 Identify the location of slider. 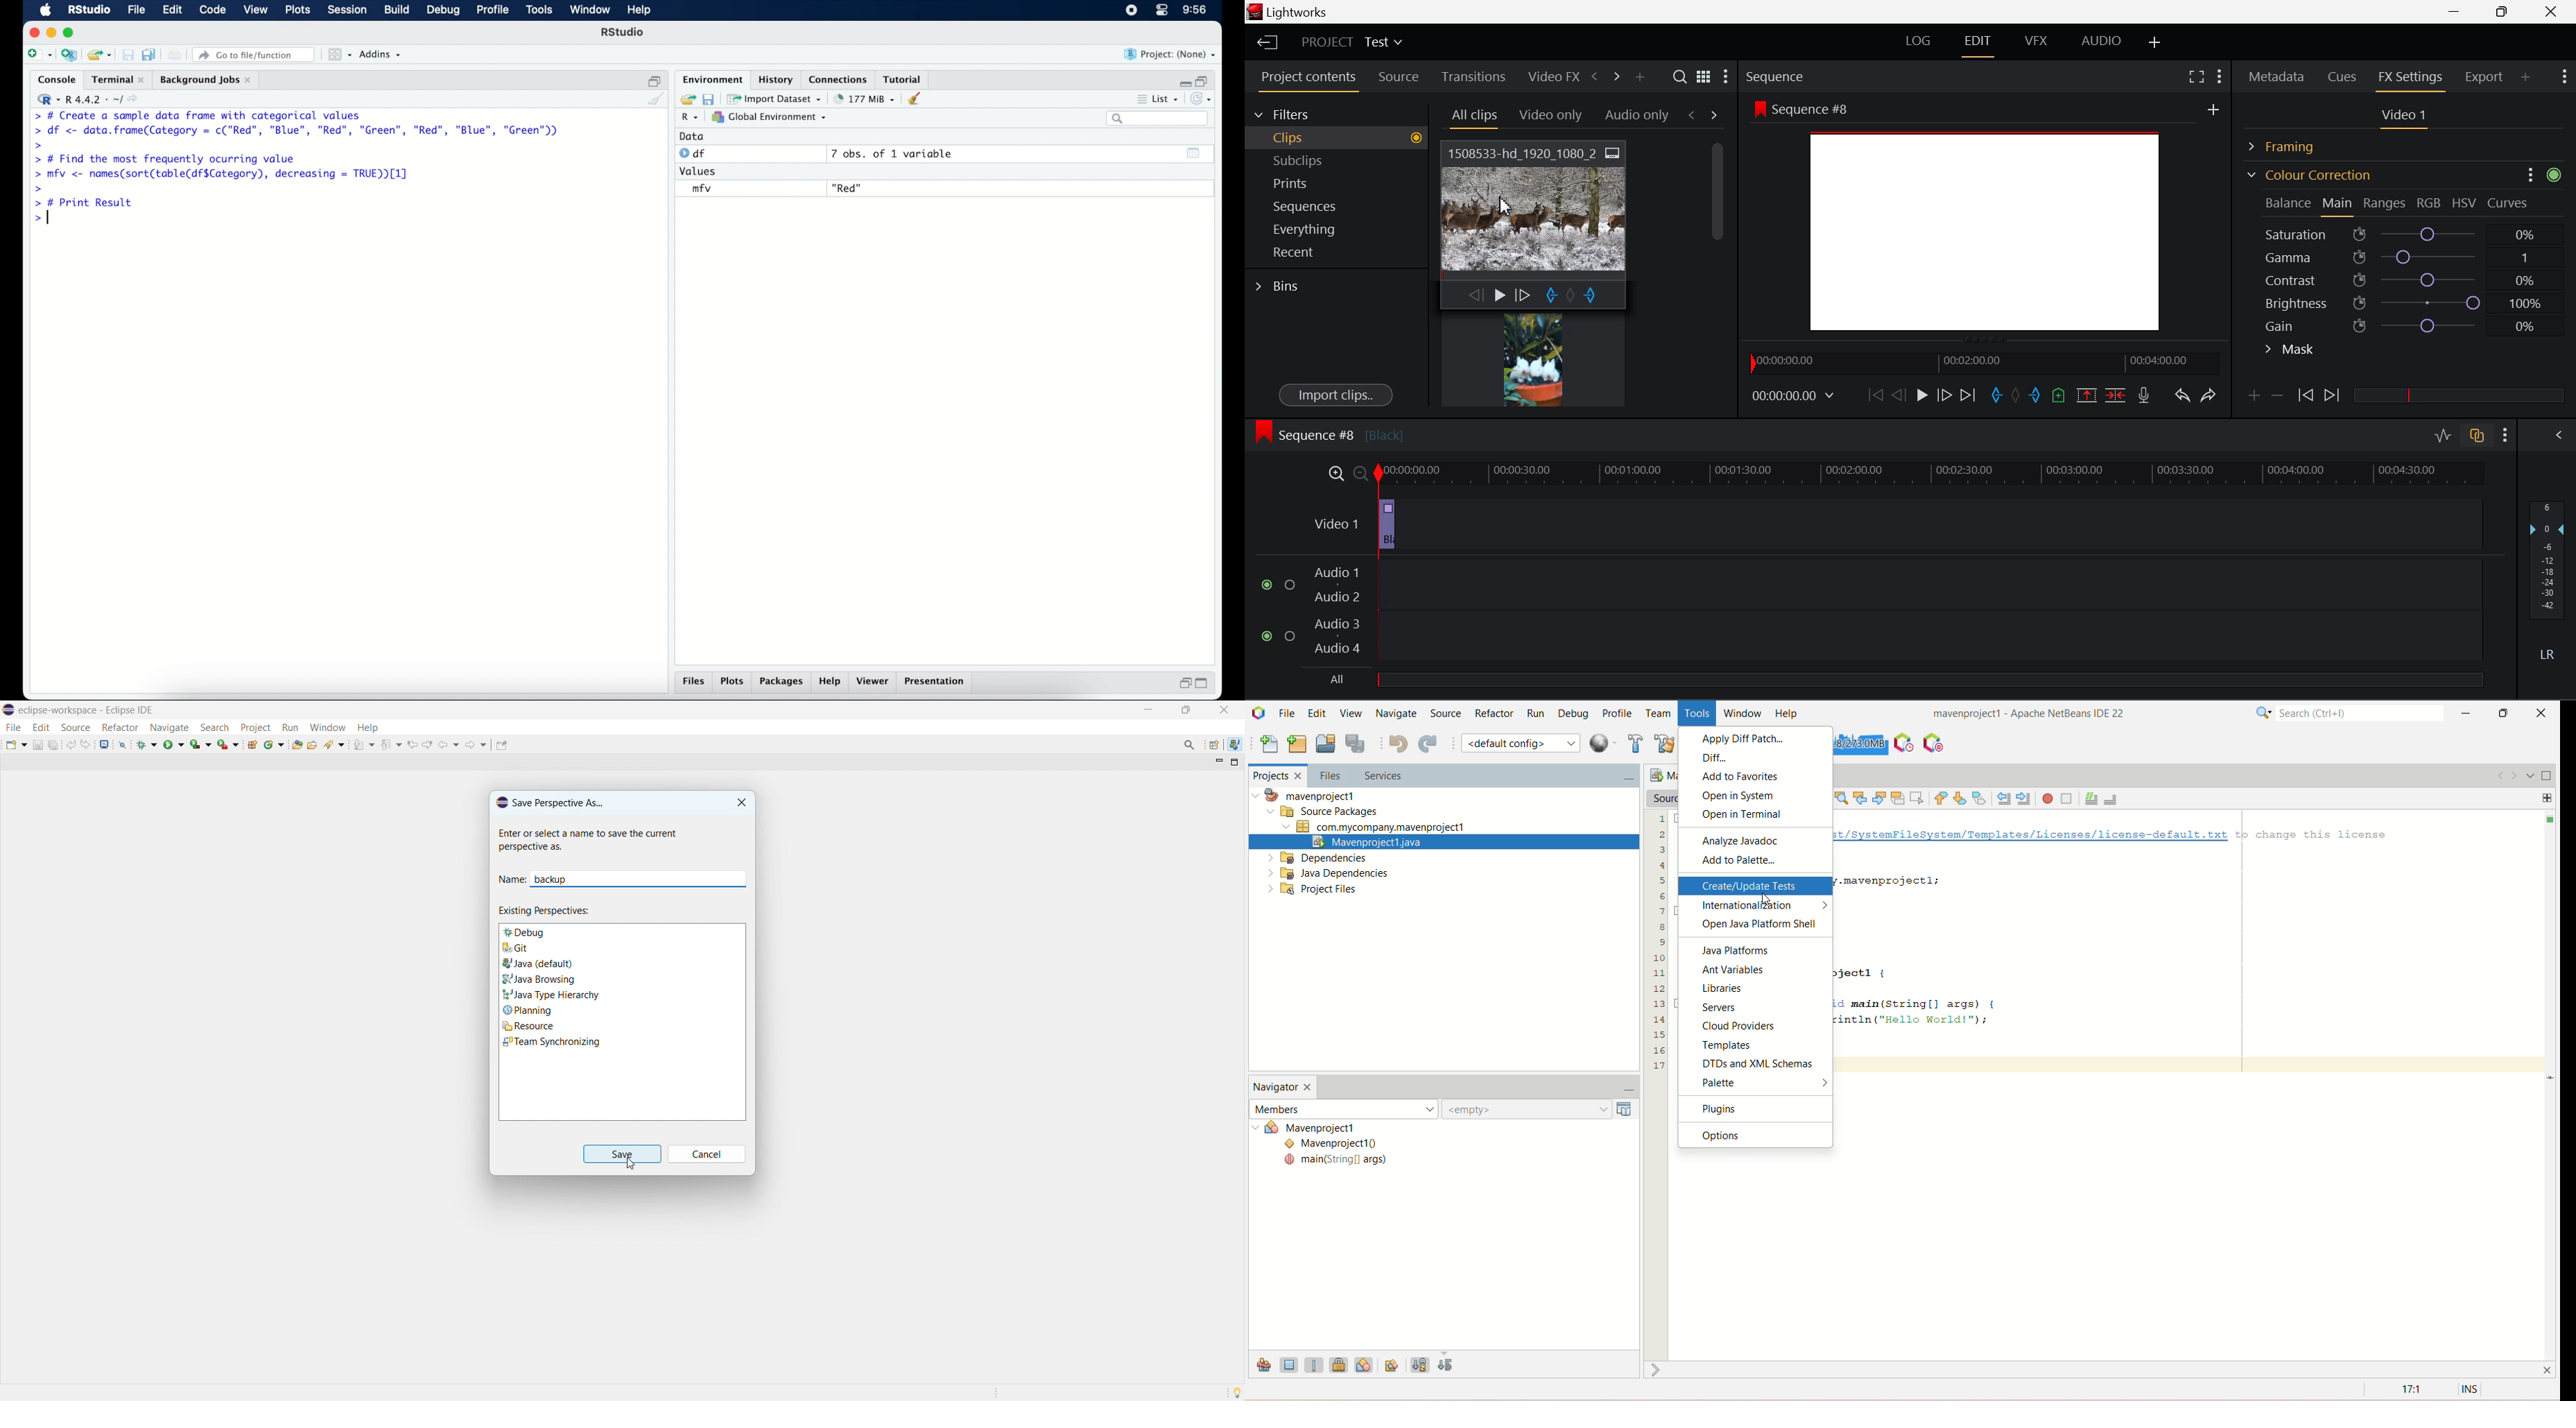
(1929, 679).